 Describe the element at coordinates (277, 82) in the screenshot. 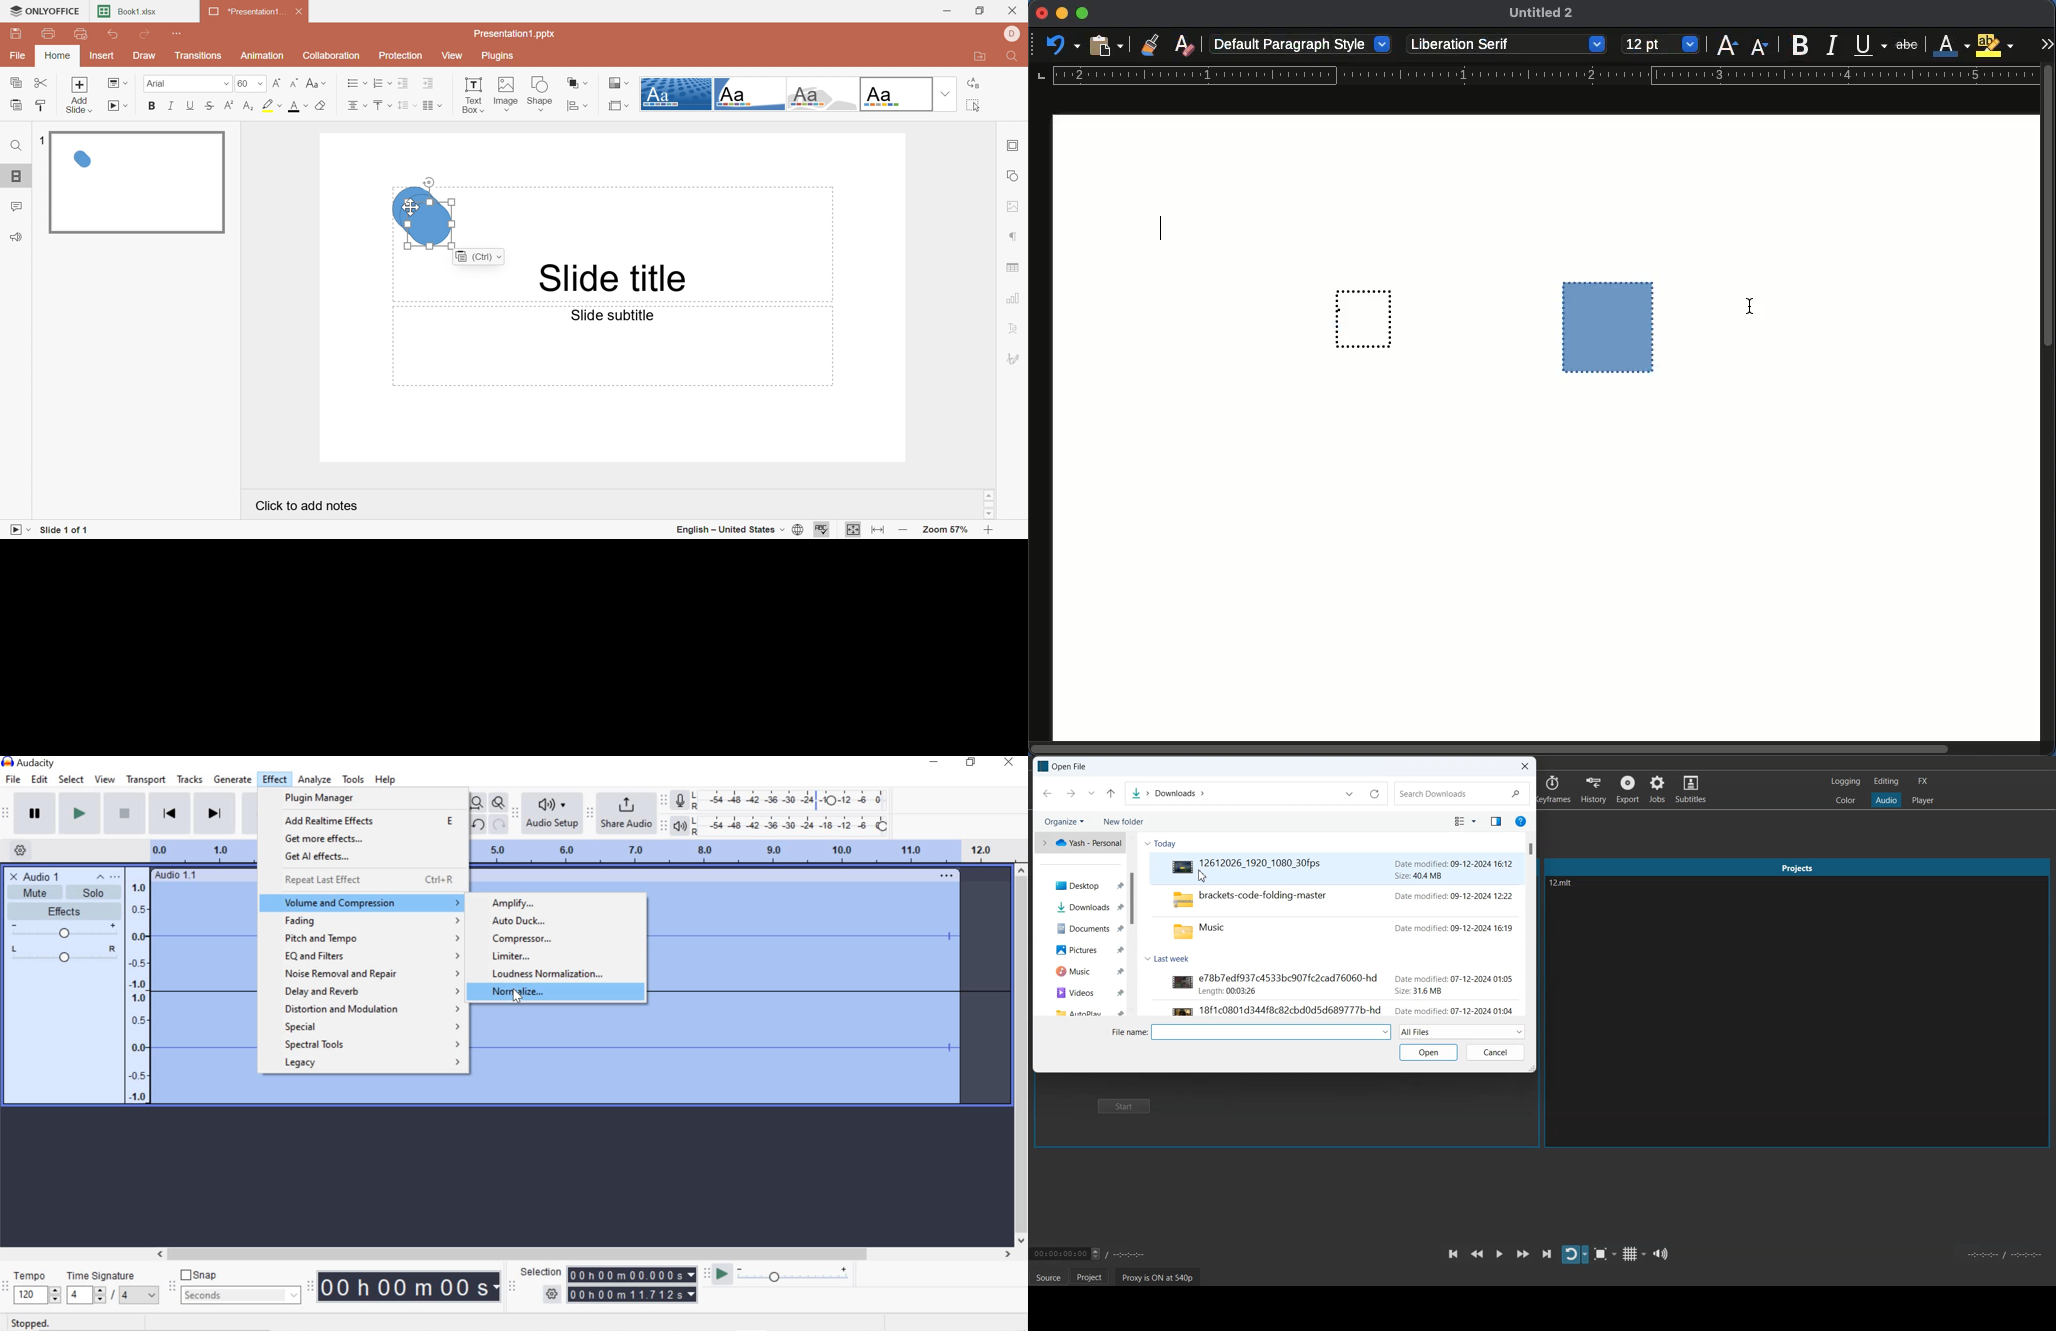

I see `Increment font size` at that location.